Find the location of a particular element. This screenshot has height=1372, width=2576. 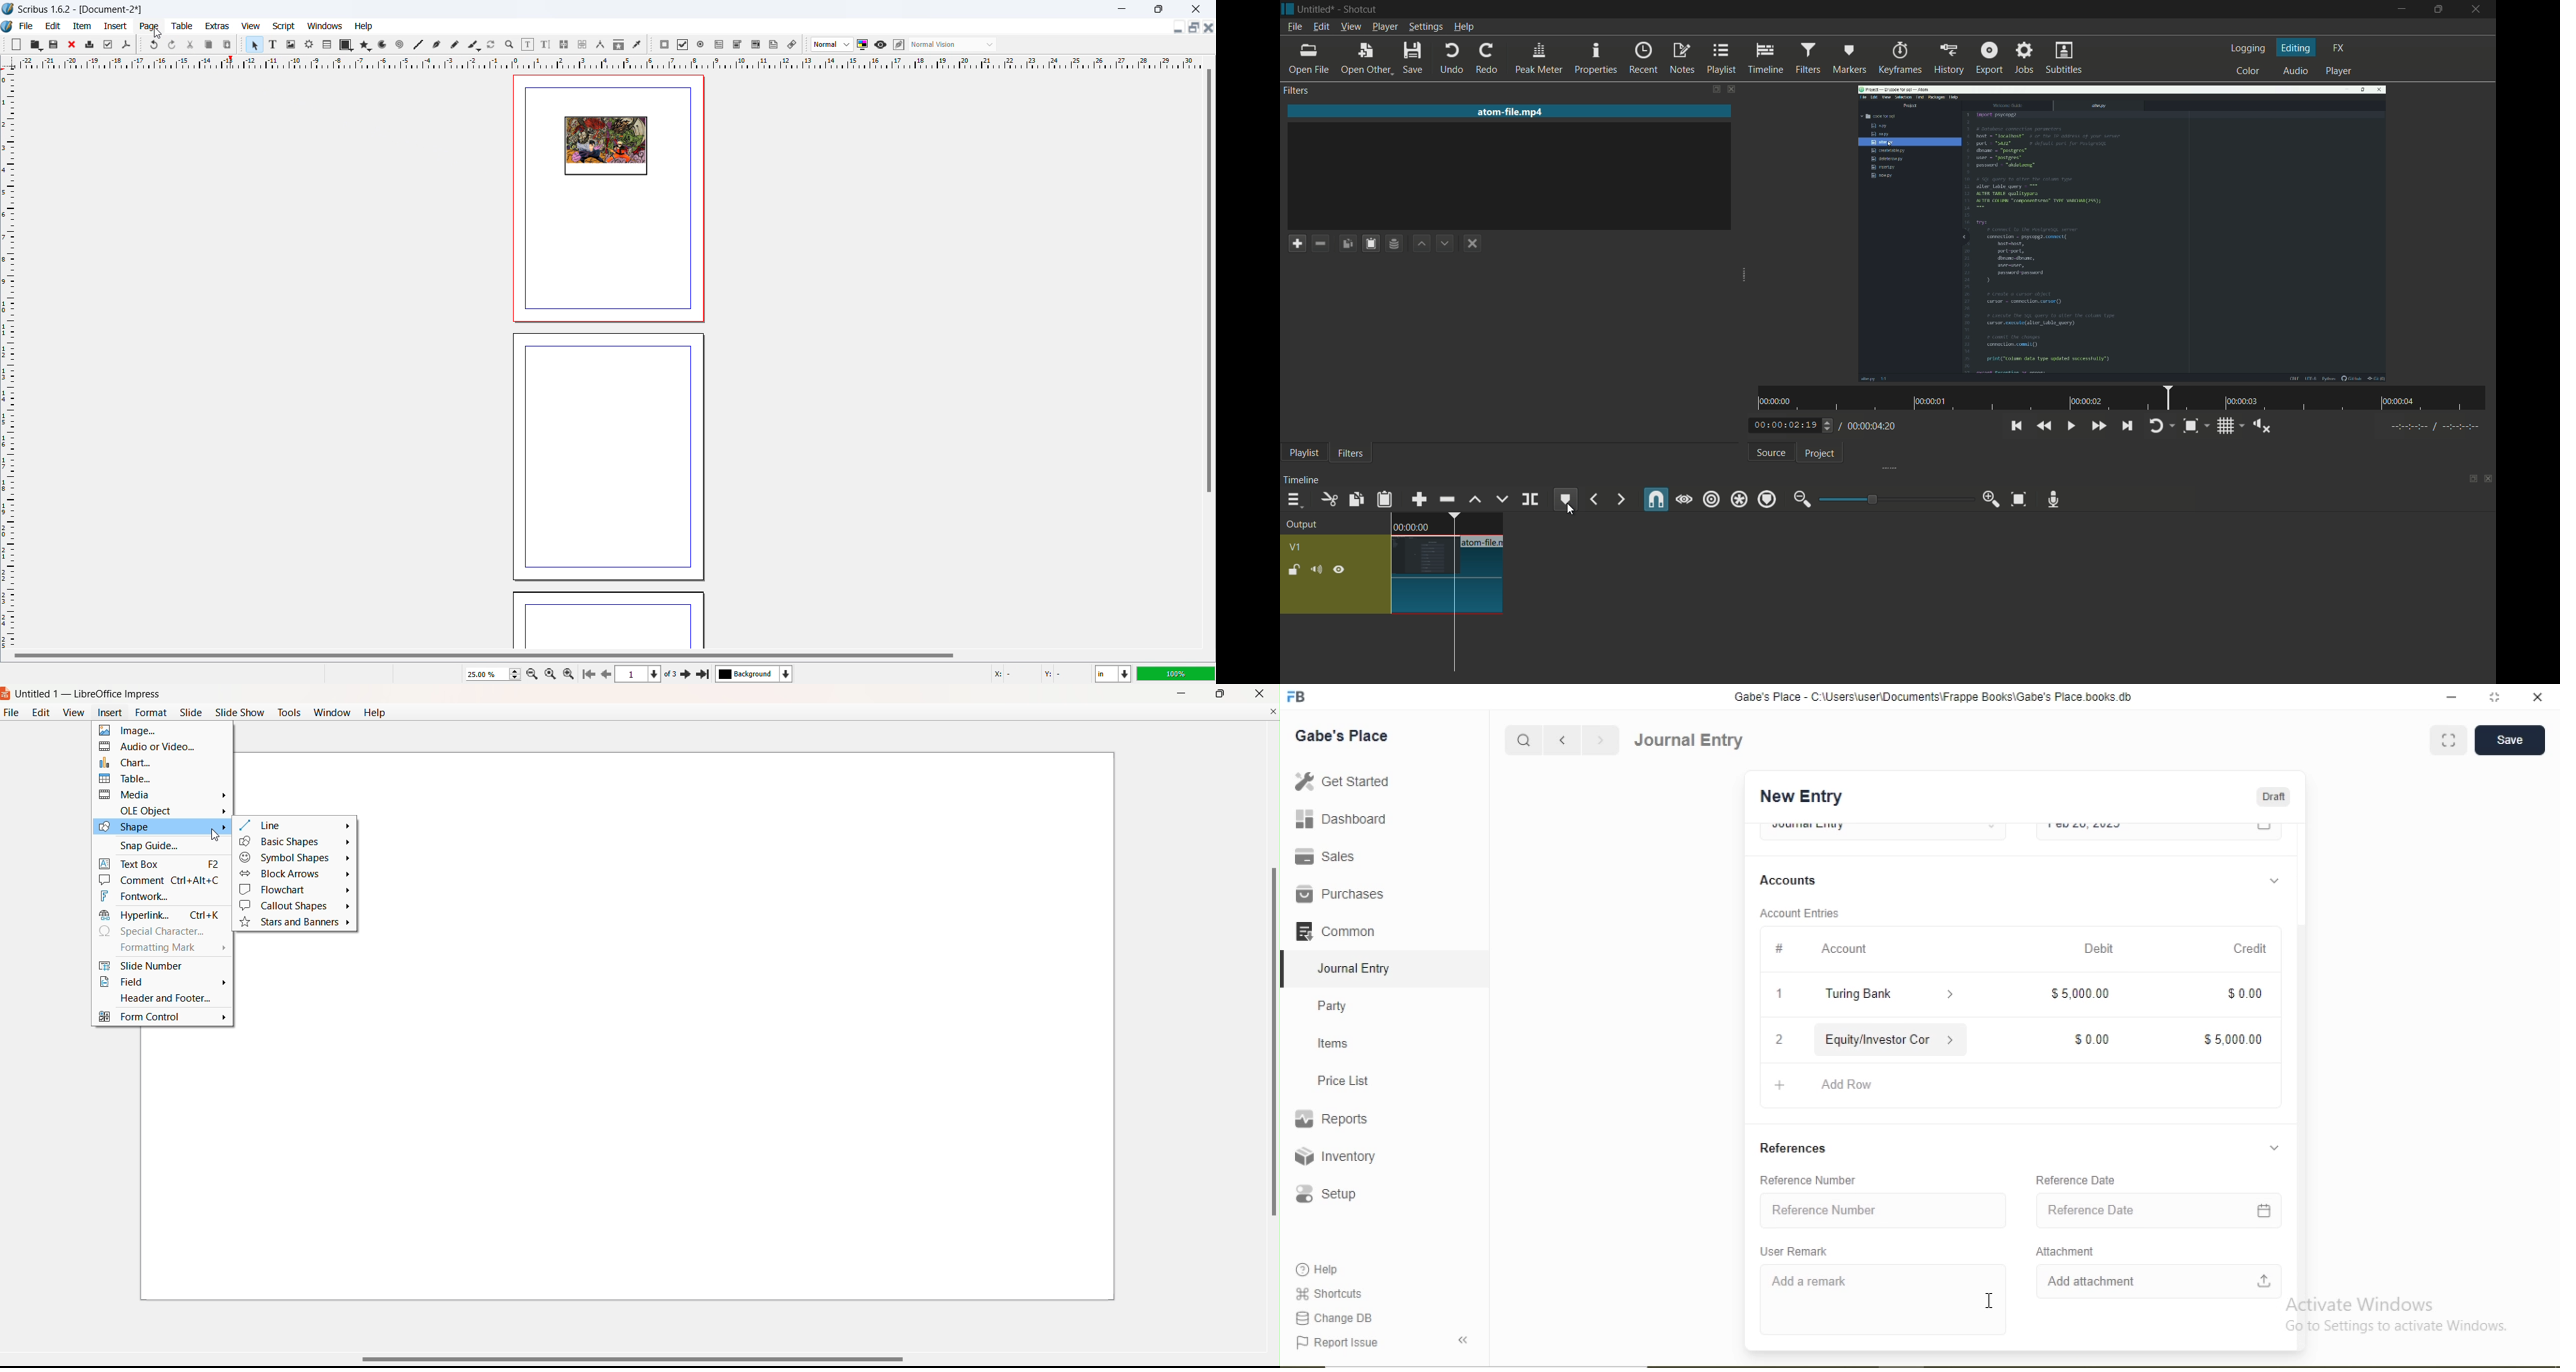

Items is located at coordinates (1333, 1043).